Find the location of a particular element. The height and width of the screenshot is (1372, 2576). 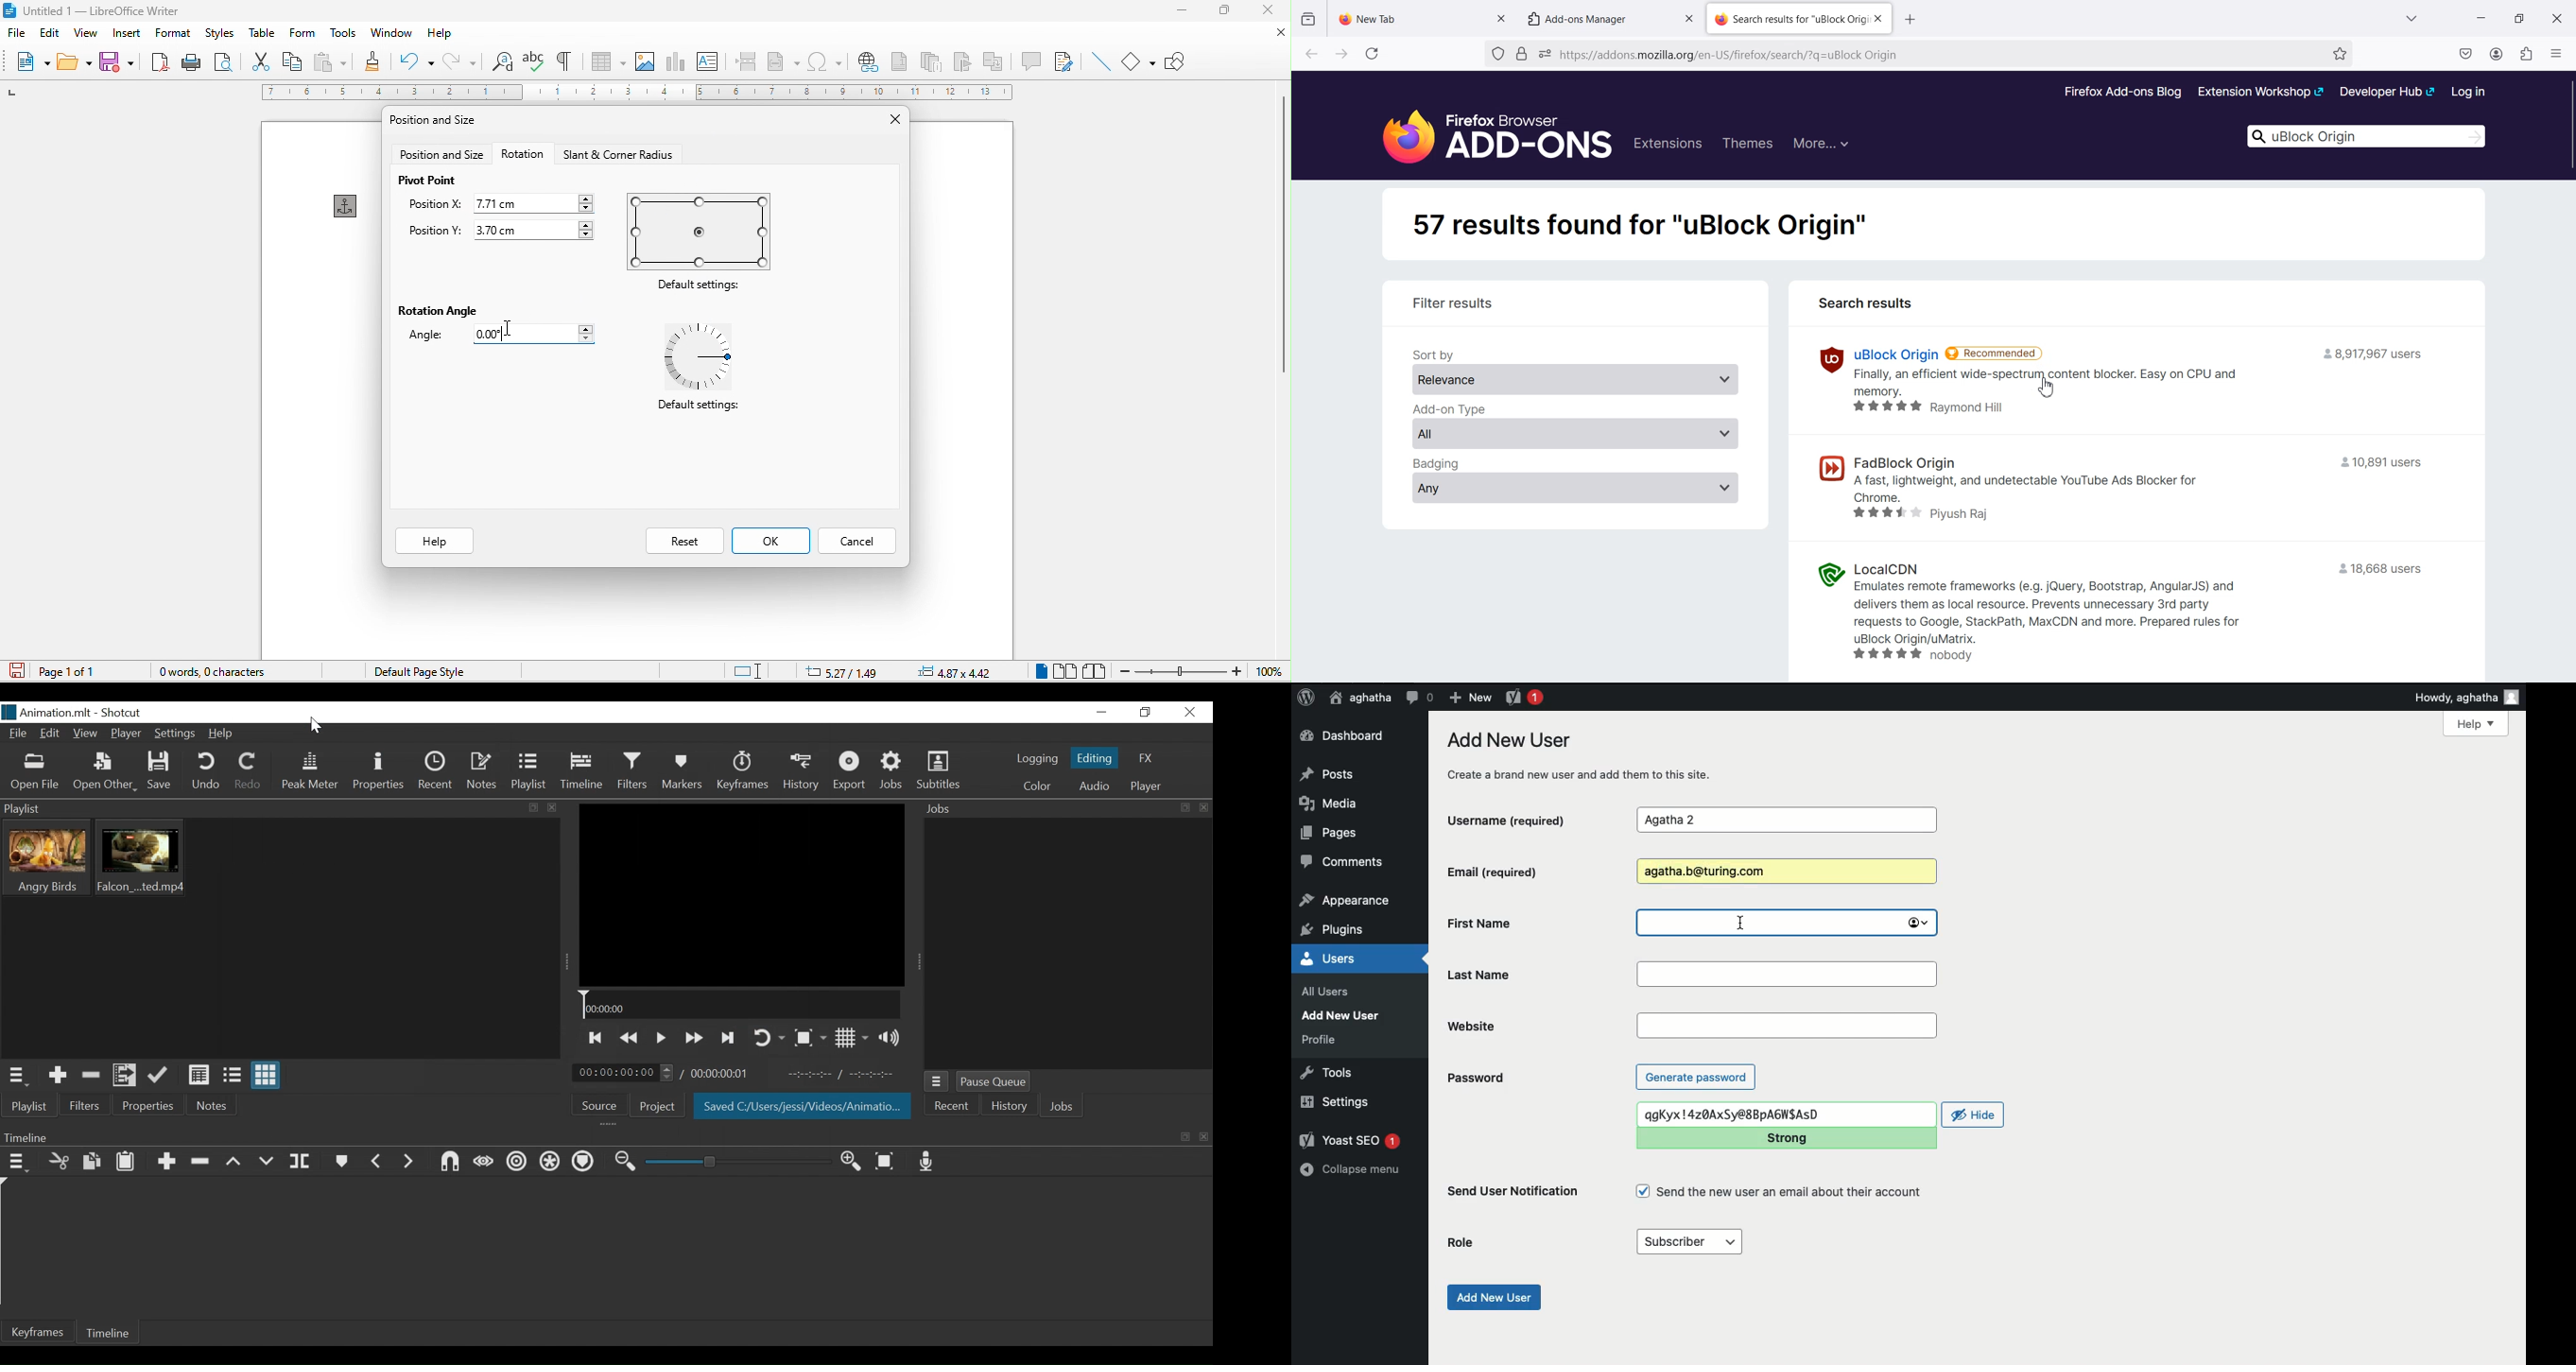

View as file is located at coordinates (233, 1076).